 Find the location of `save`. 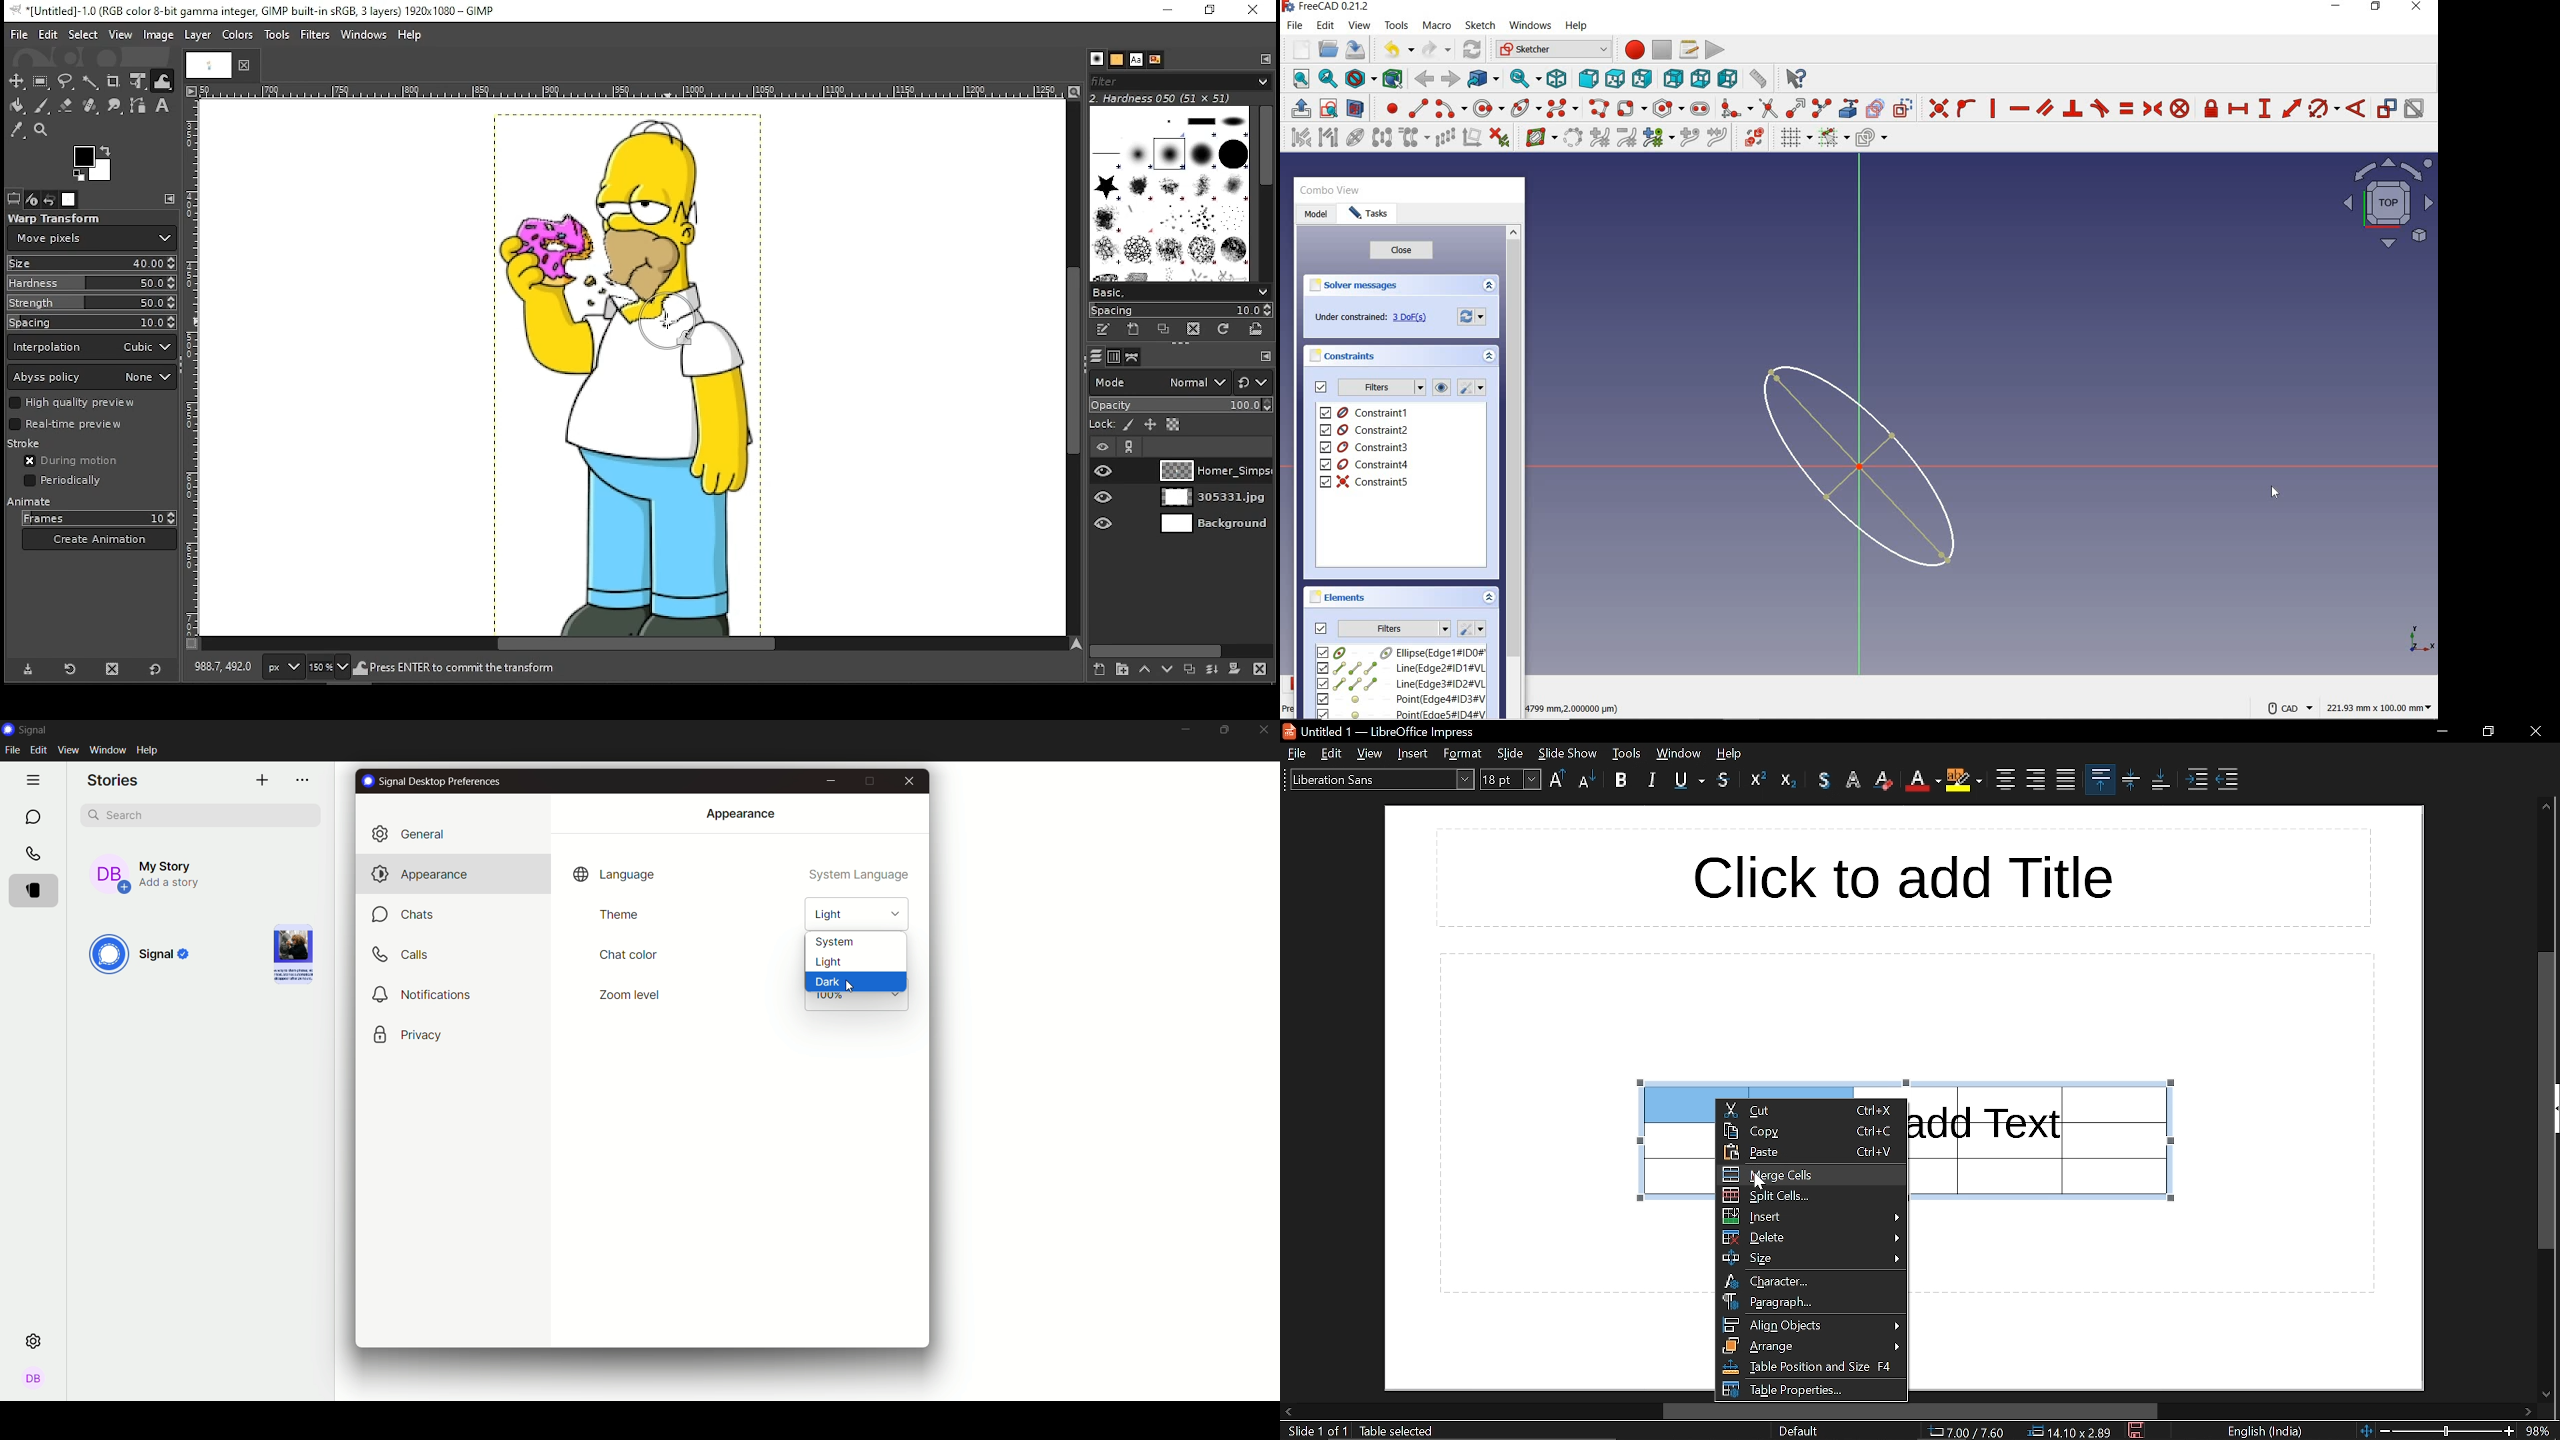

save is located at coordinates (2138, 1431).